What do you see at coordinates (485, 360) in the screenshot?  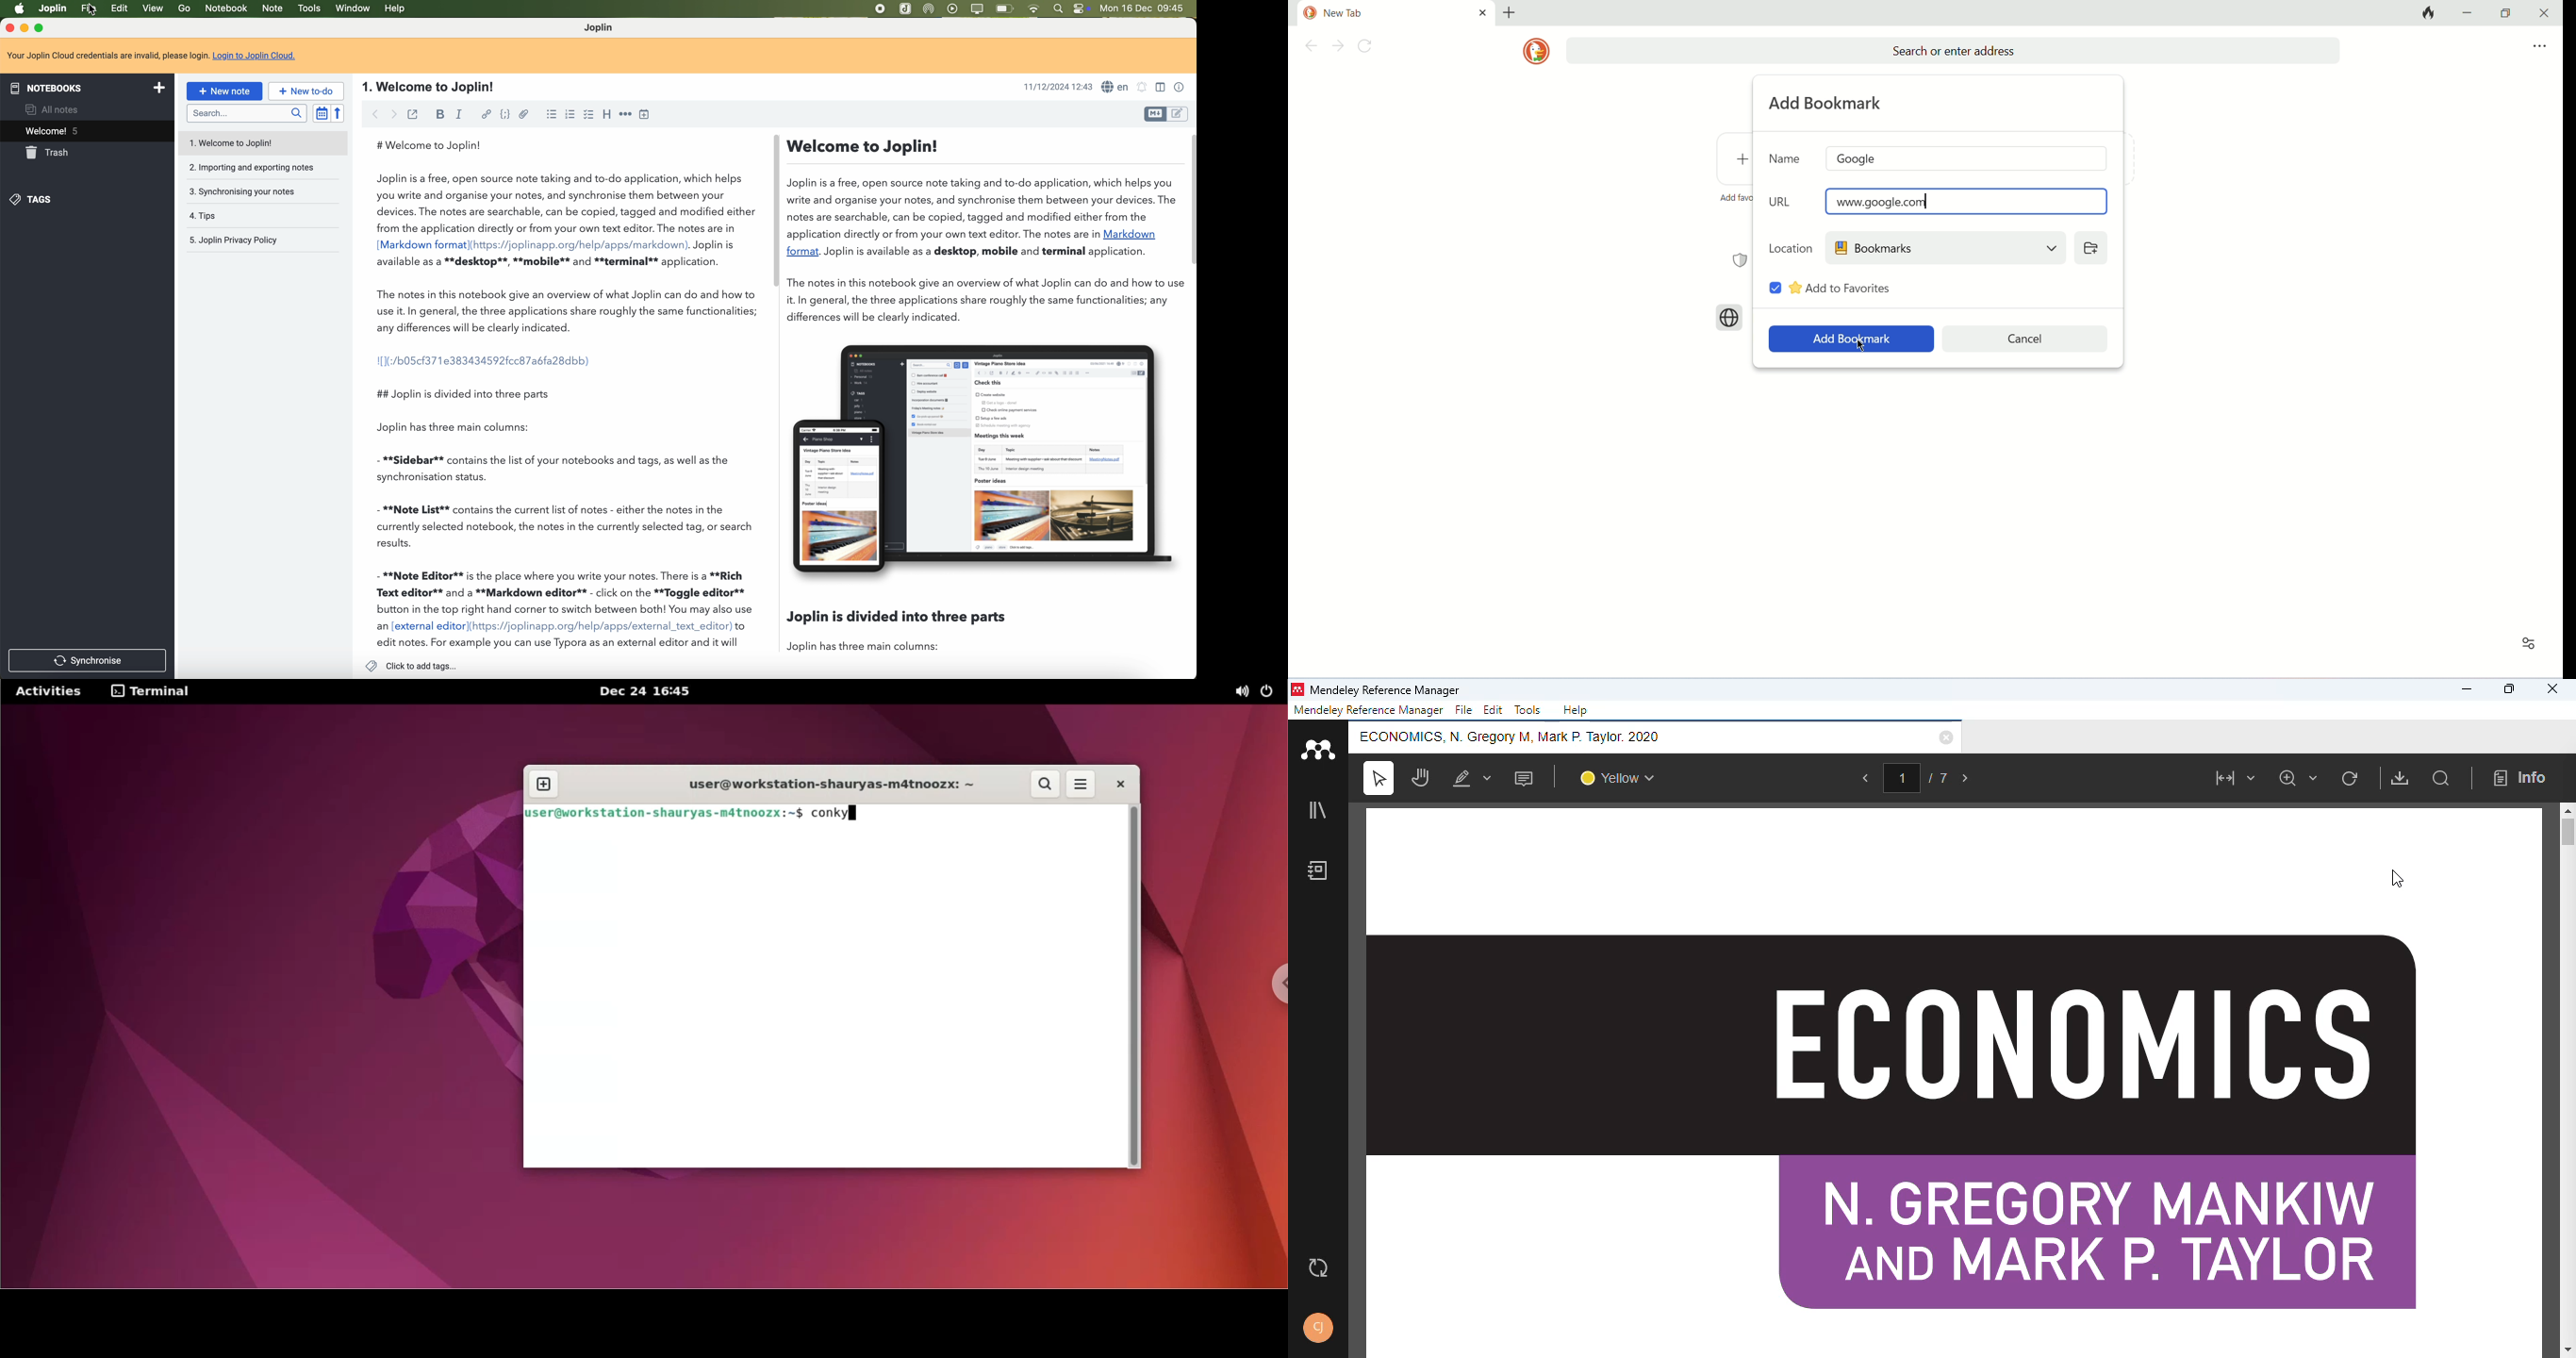 I see `I[1(:/b05cf371e383434592fcc87a6fa28dbb)` at bounding box center [485, 360].